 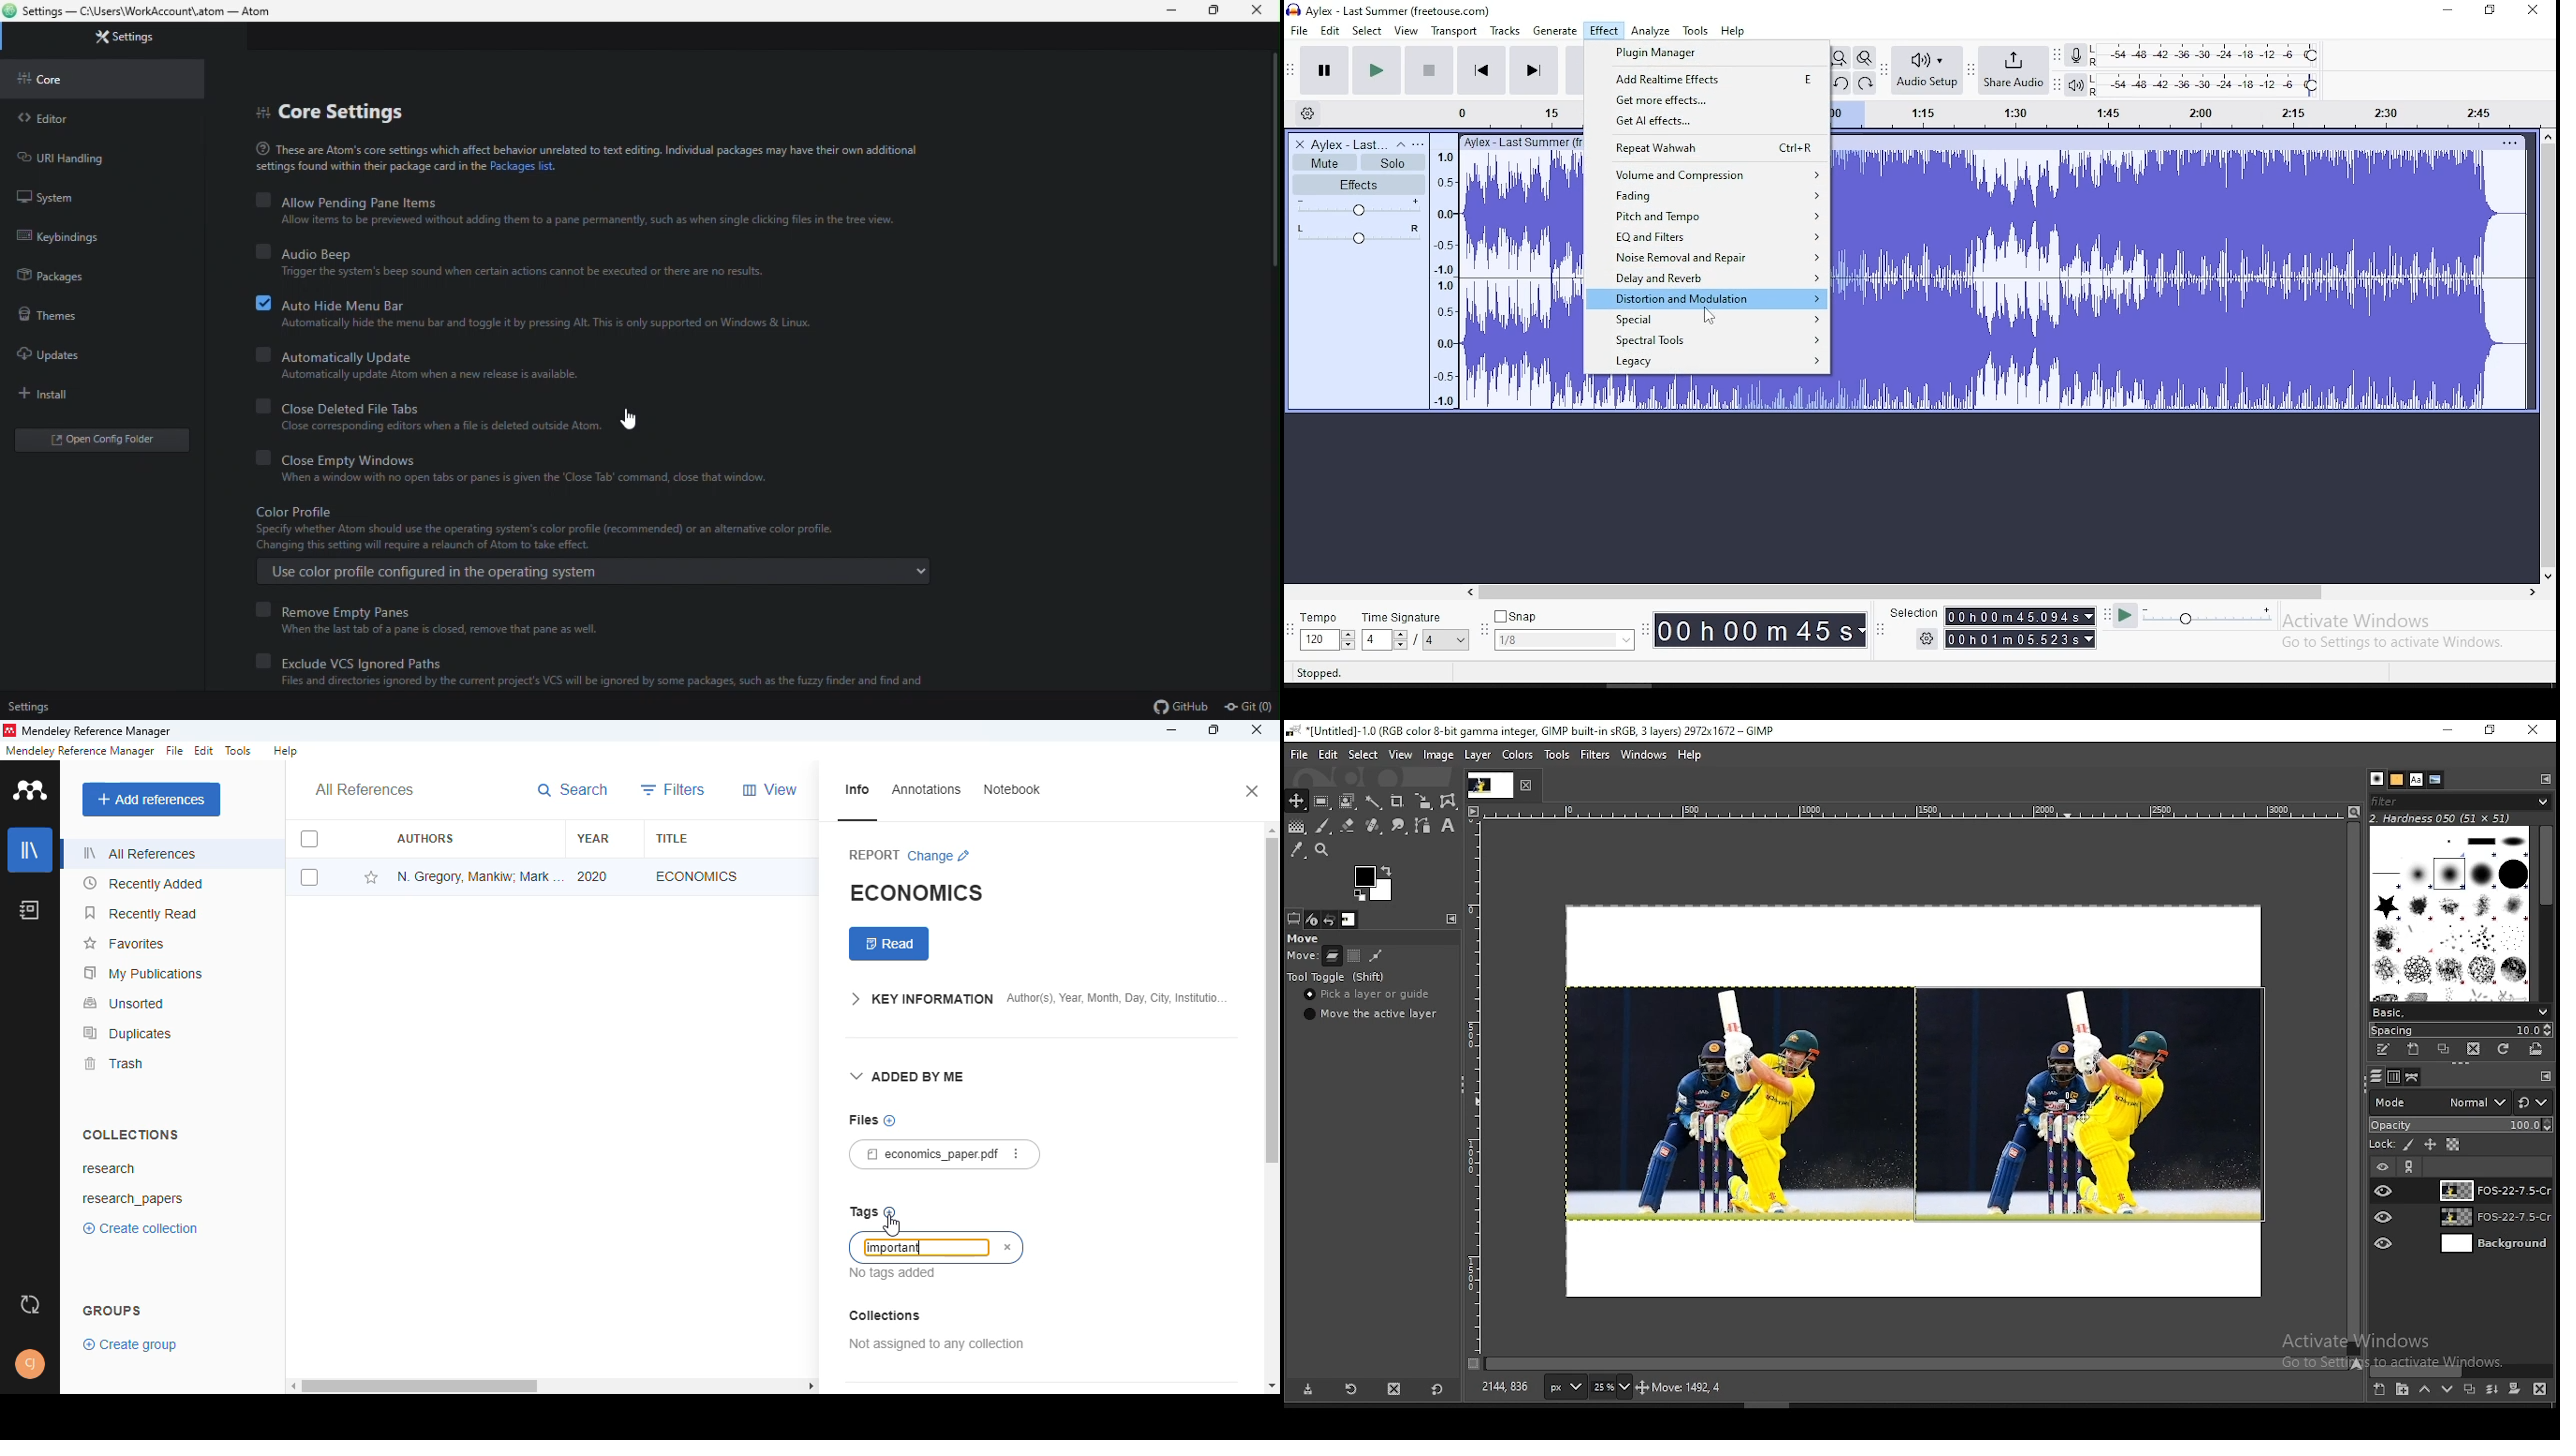 What do you see at coordinates (2002, 593) in the screenshot?
I see `scroll bar` at bounding box center [2002, 593].